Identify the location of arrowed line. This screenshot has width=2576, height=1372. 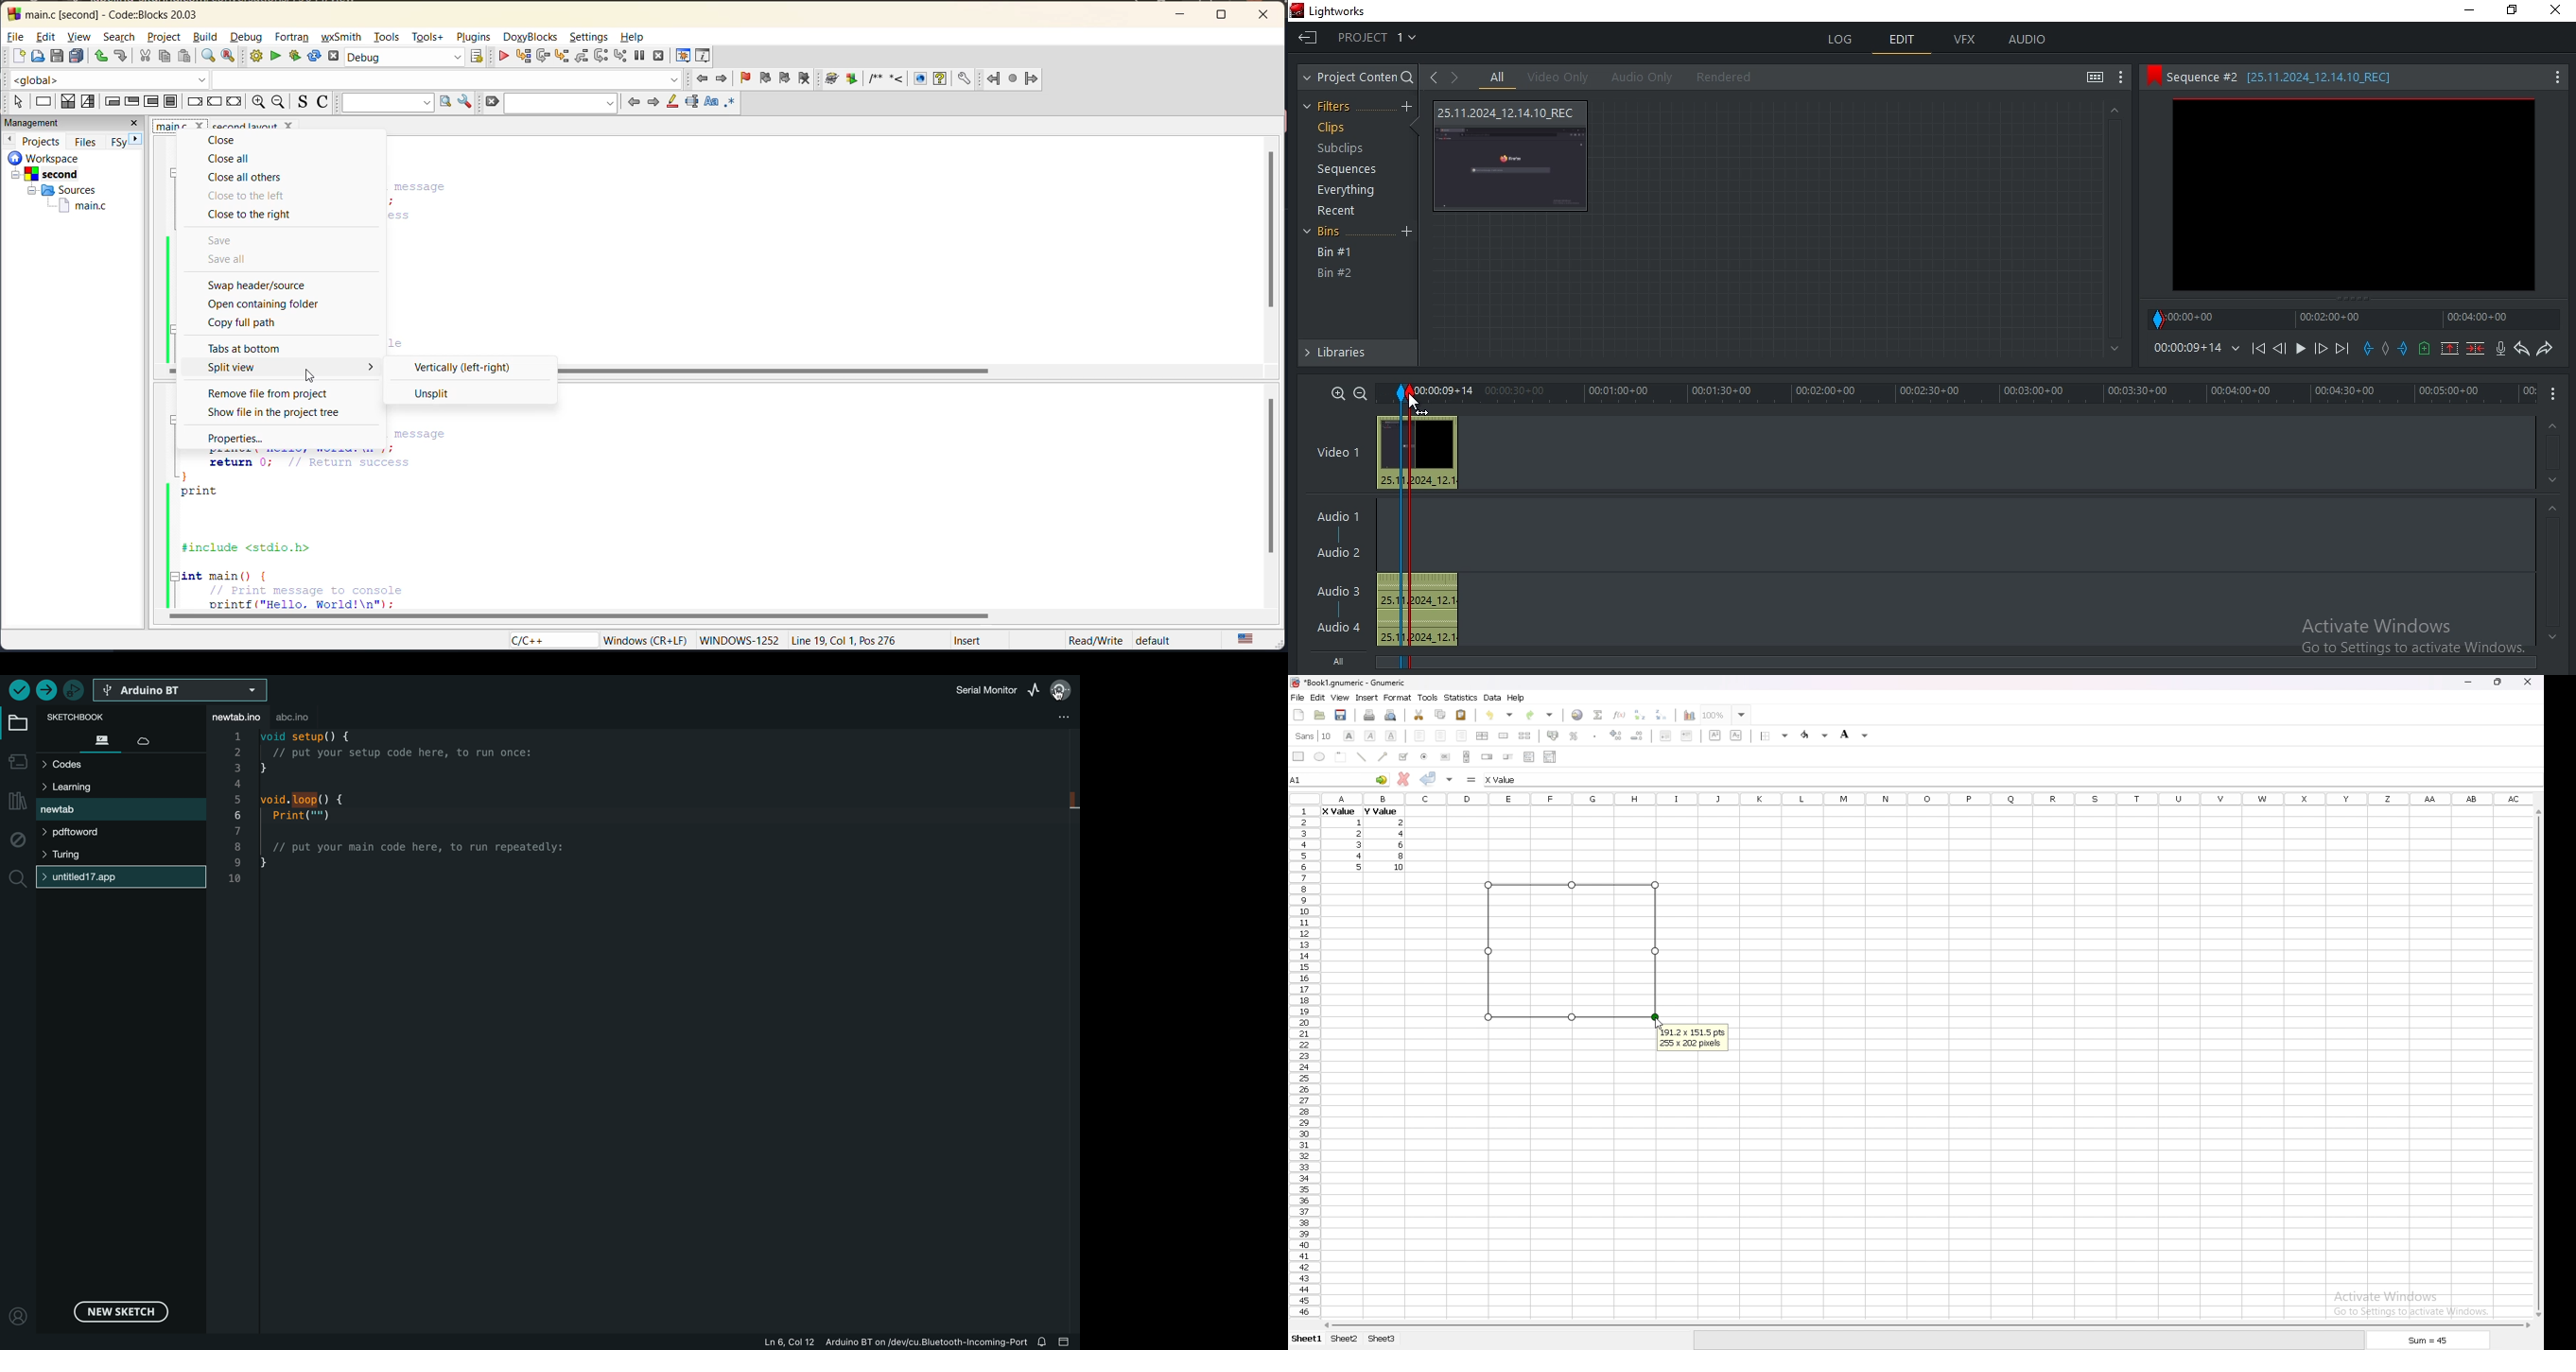
(1384, 756).